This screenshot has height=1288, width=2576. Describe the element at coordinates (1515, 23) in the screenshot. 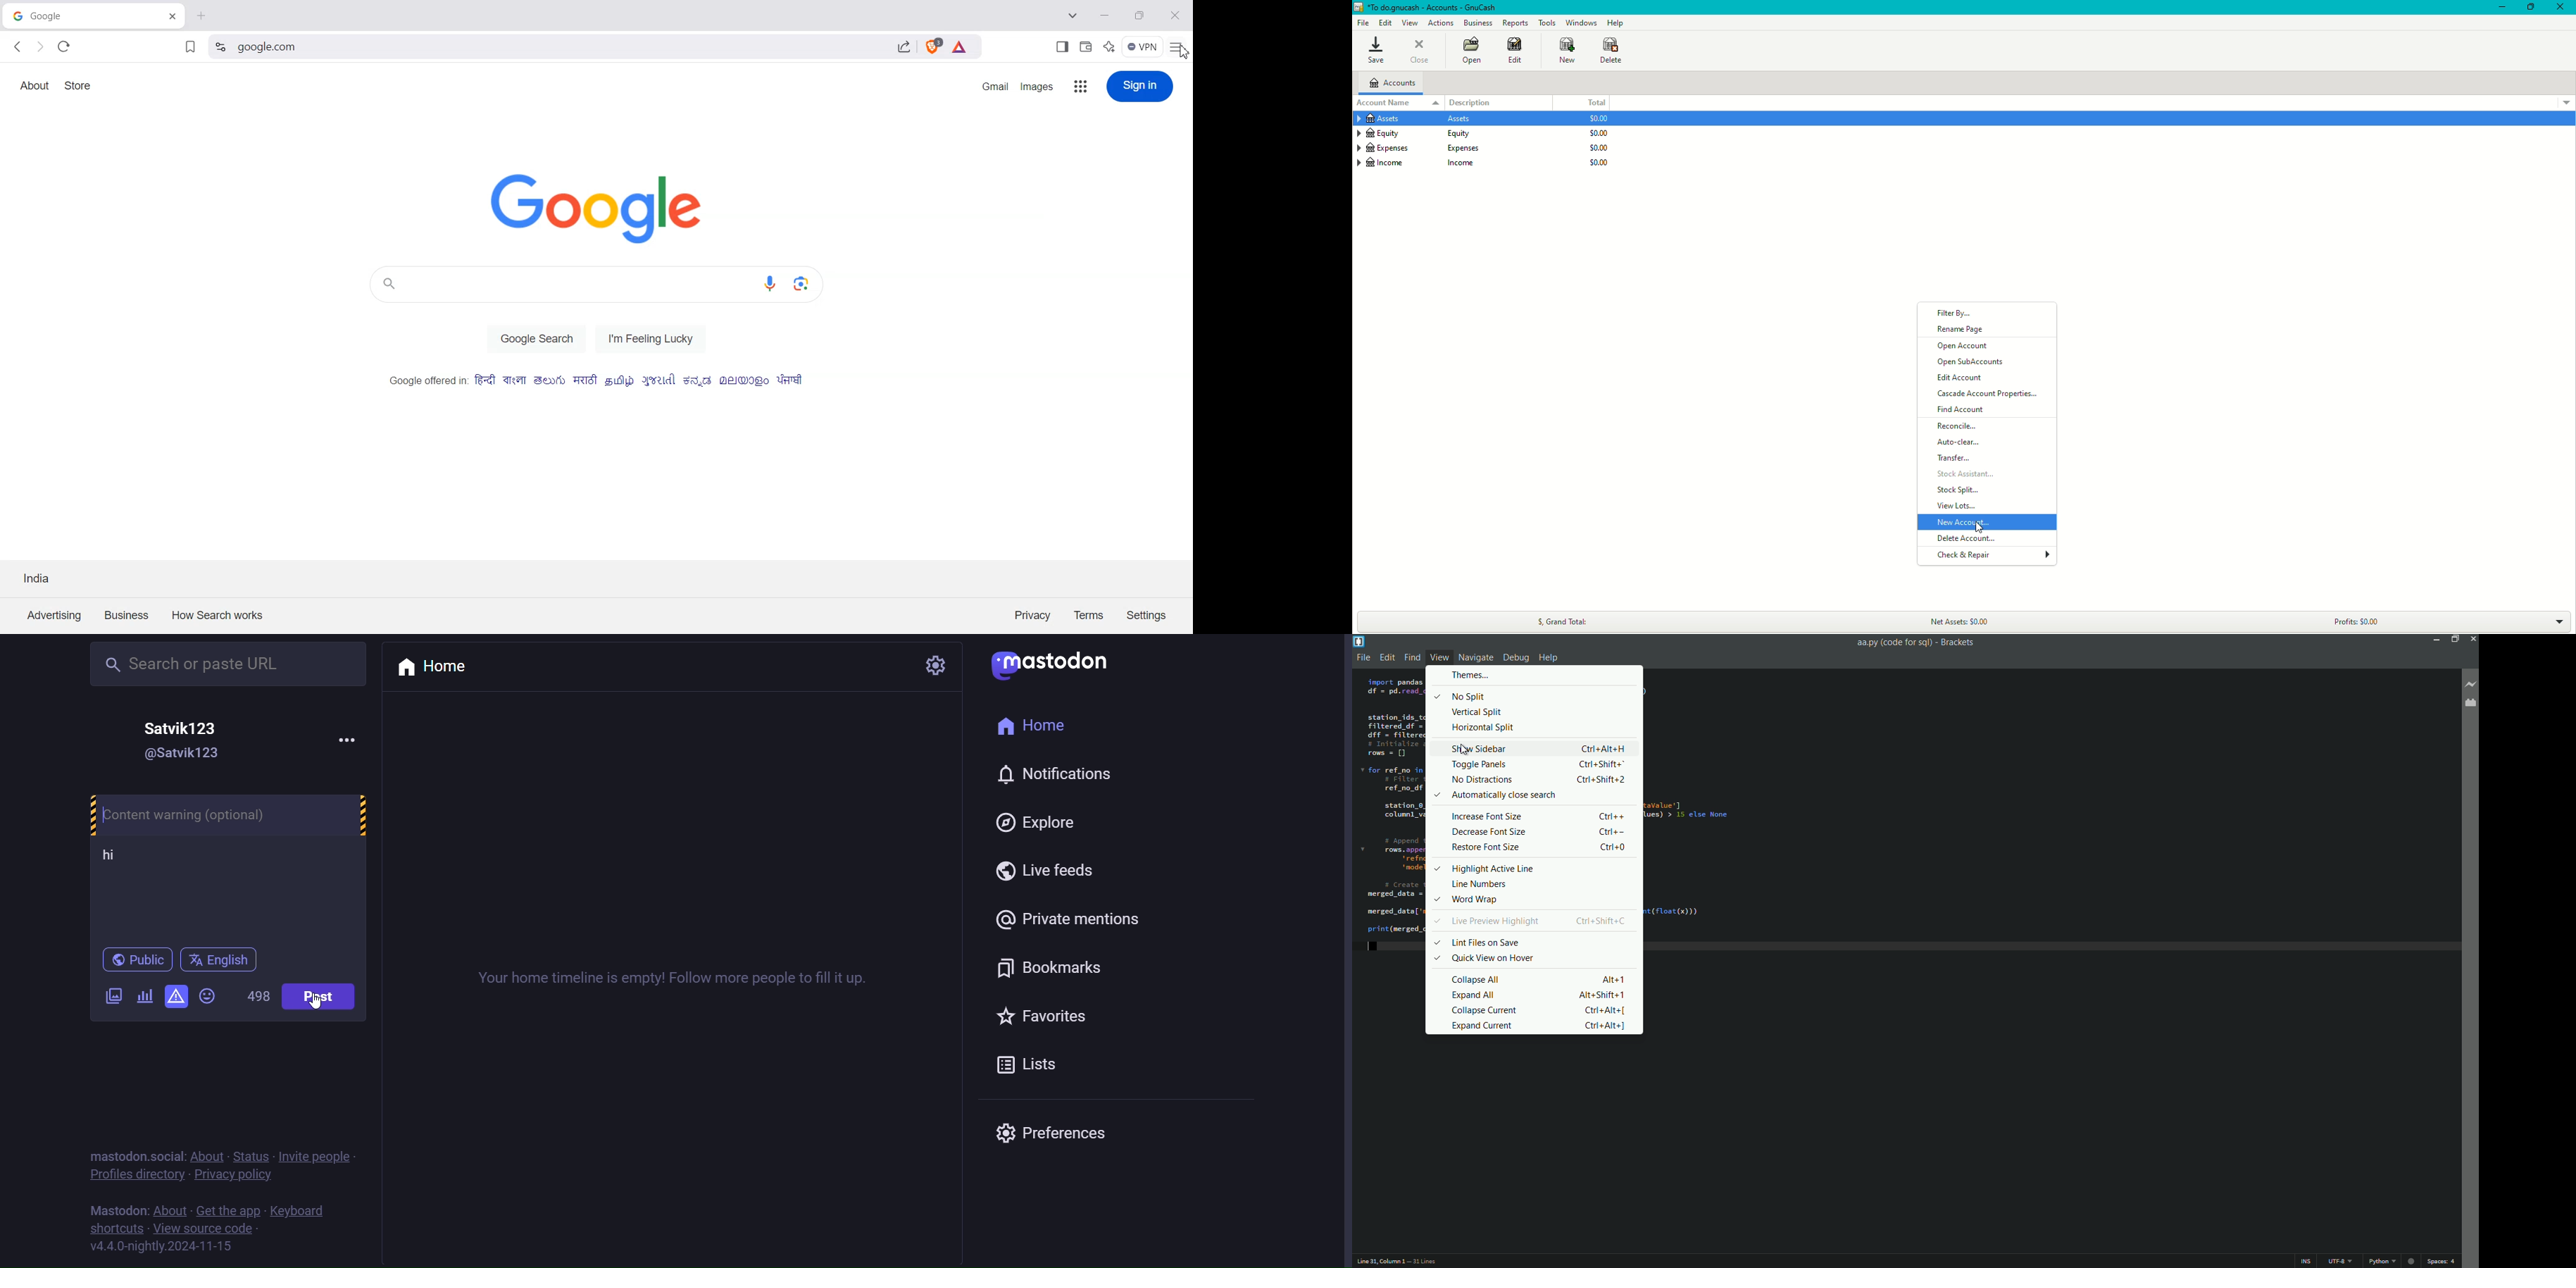

I see `Reports` at that location.